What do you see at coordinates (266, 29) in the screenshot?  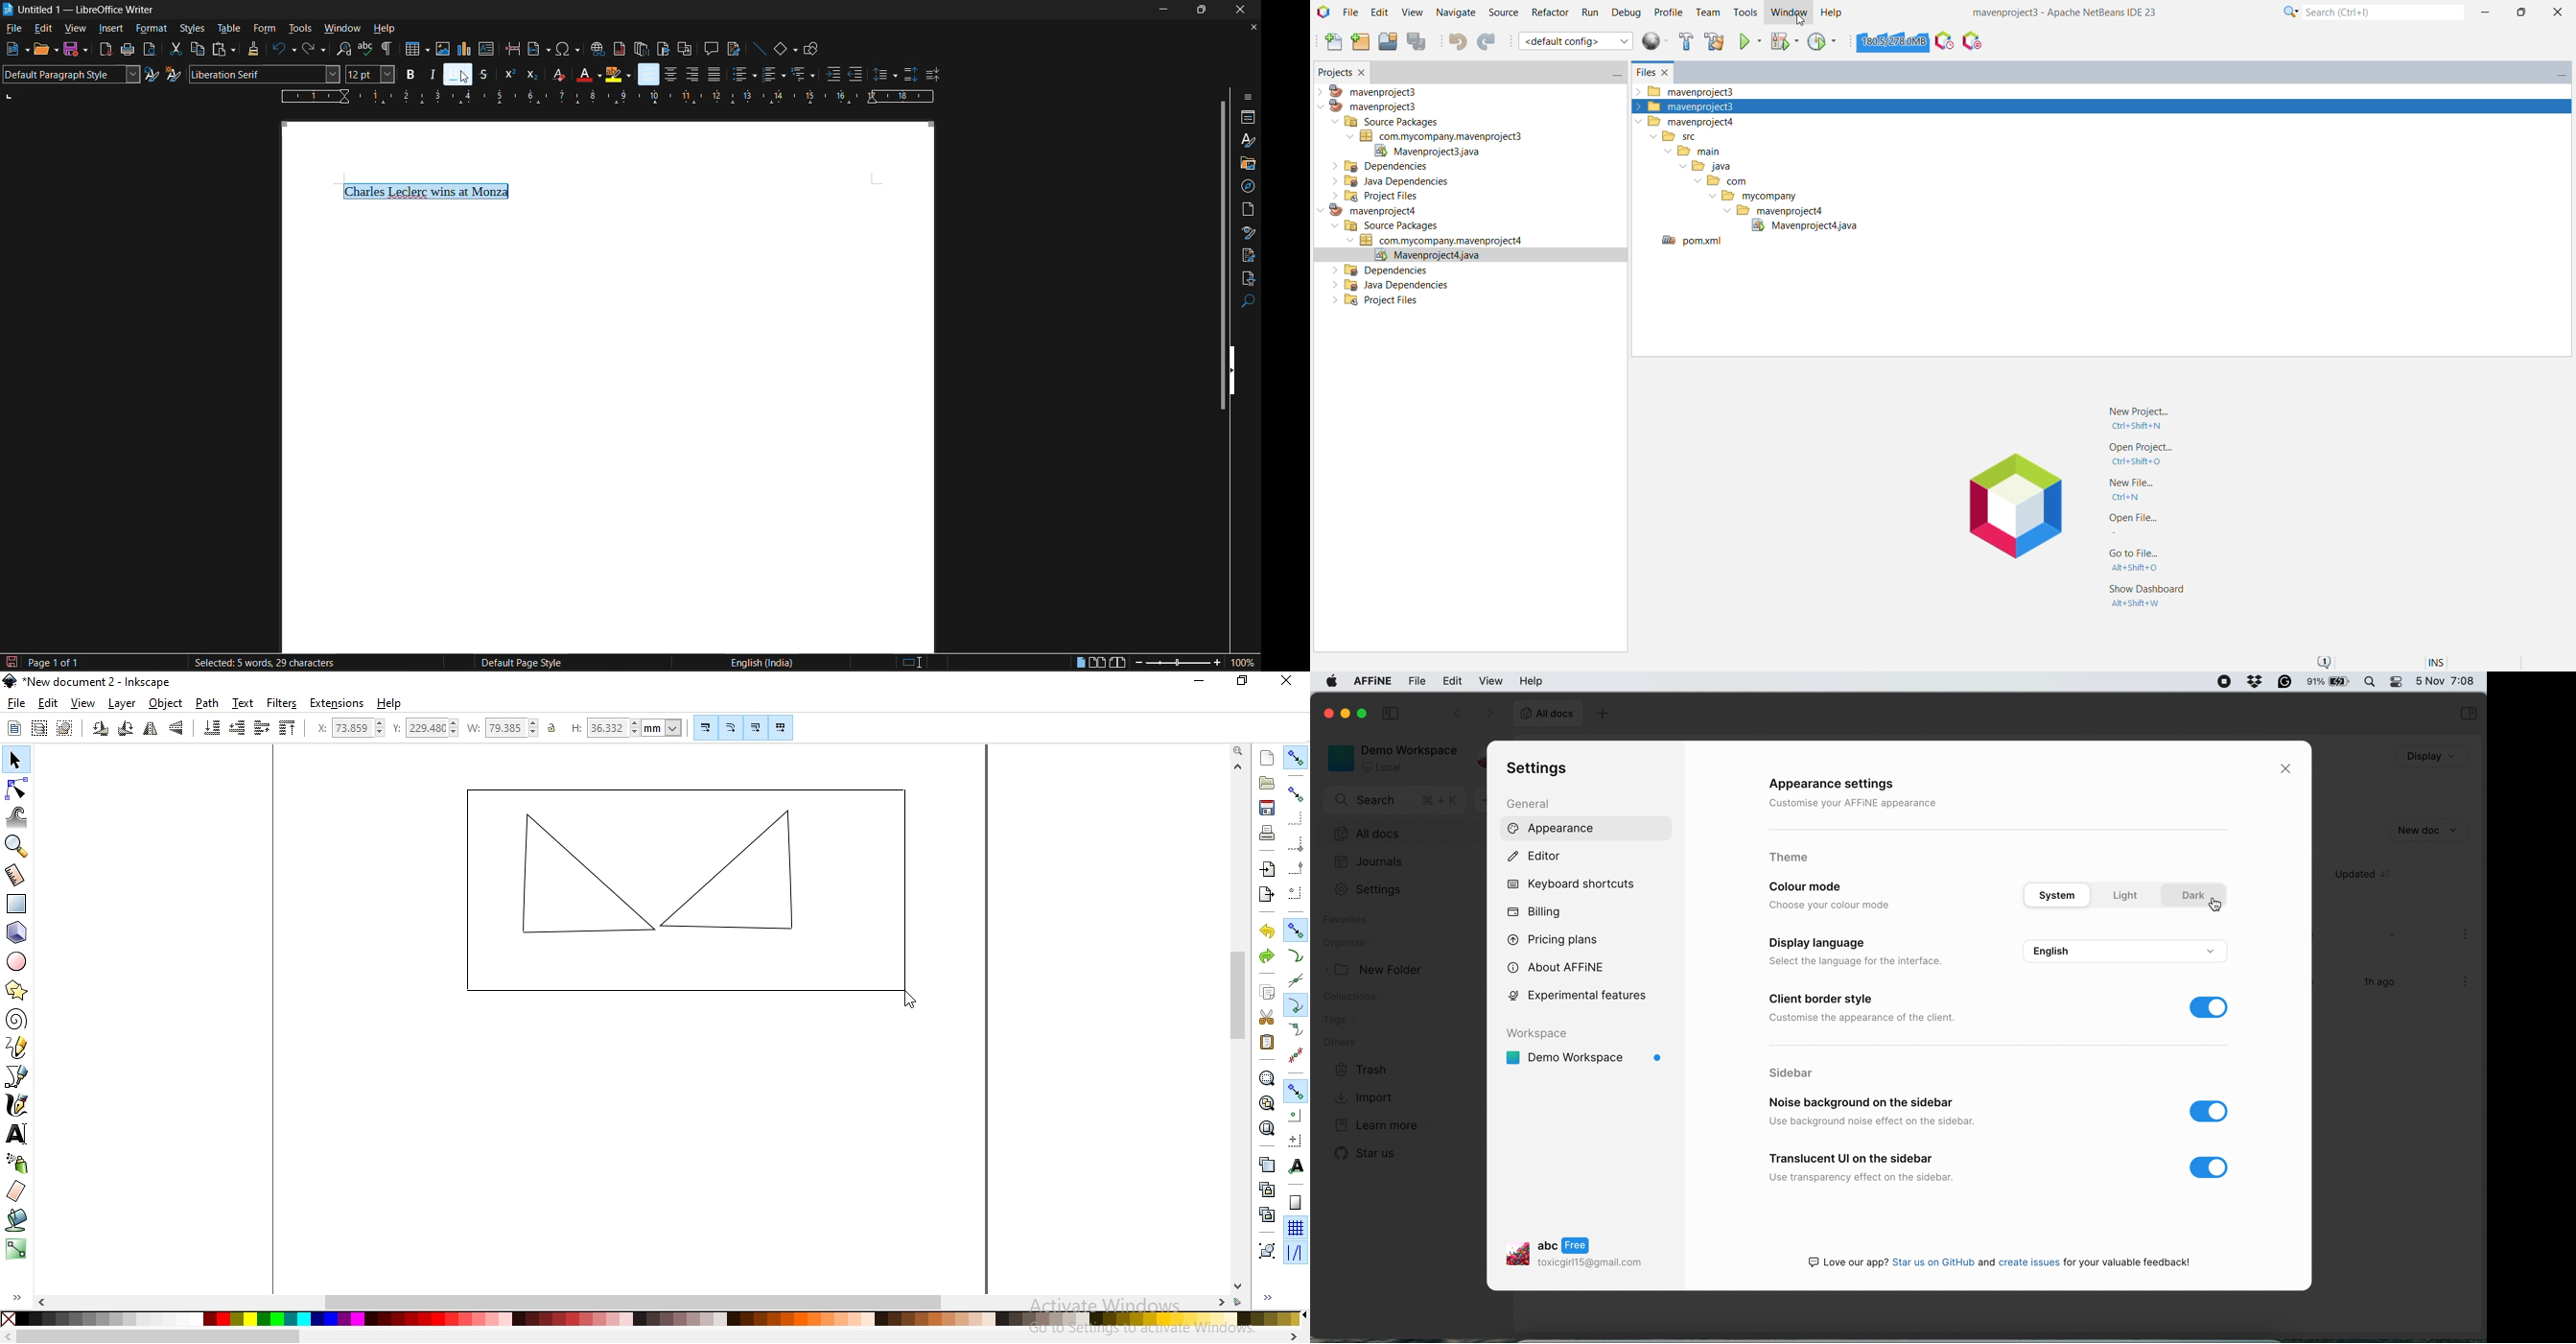 I see `form` at bounding box center [266, 29].